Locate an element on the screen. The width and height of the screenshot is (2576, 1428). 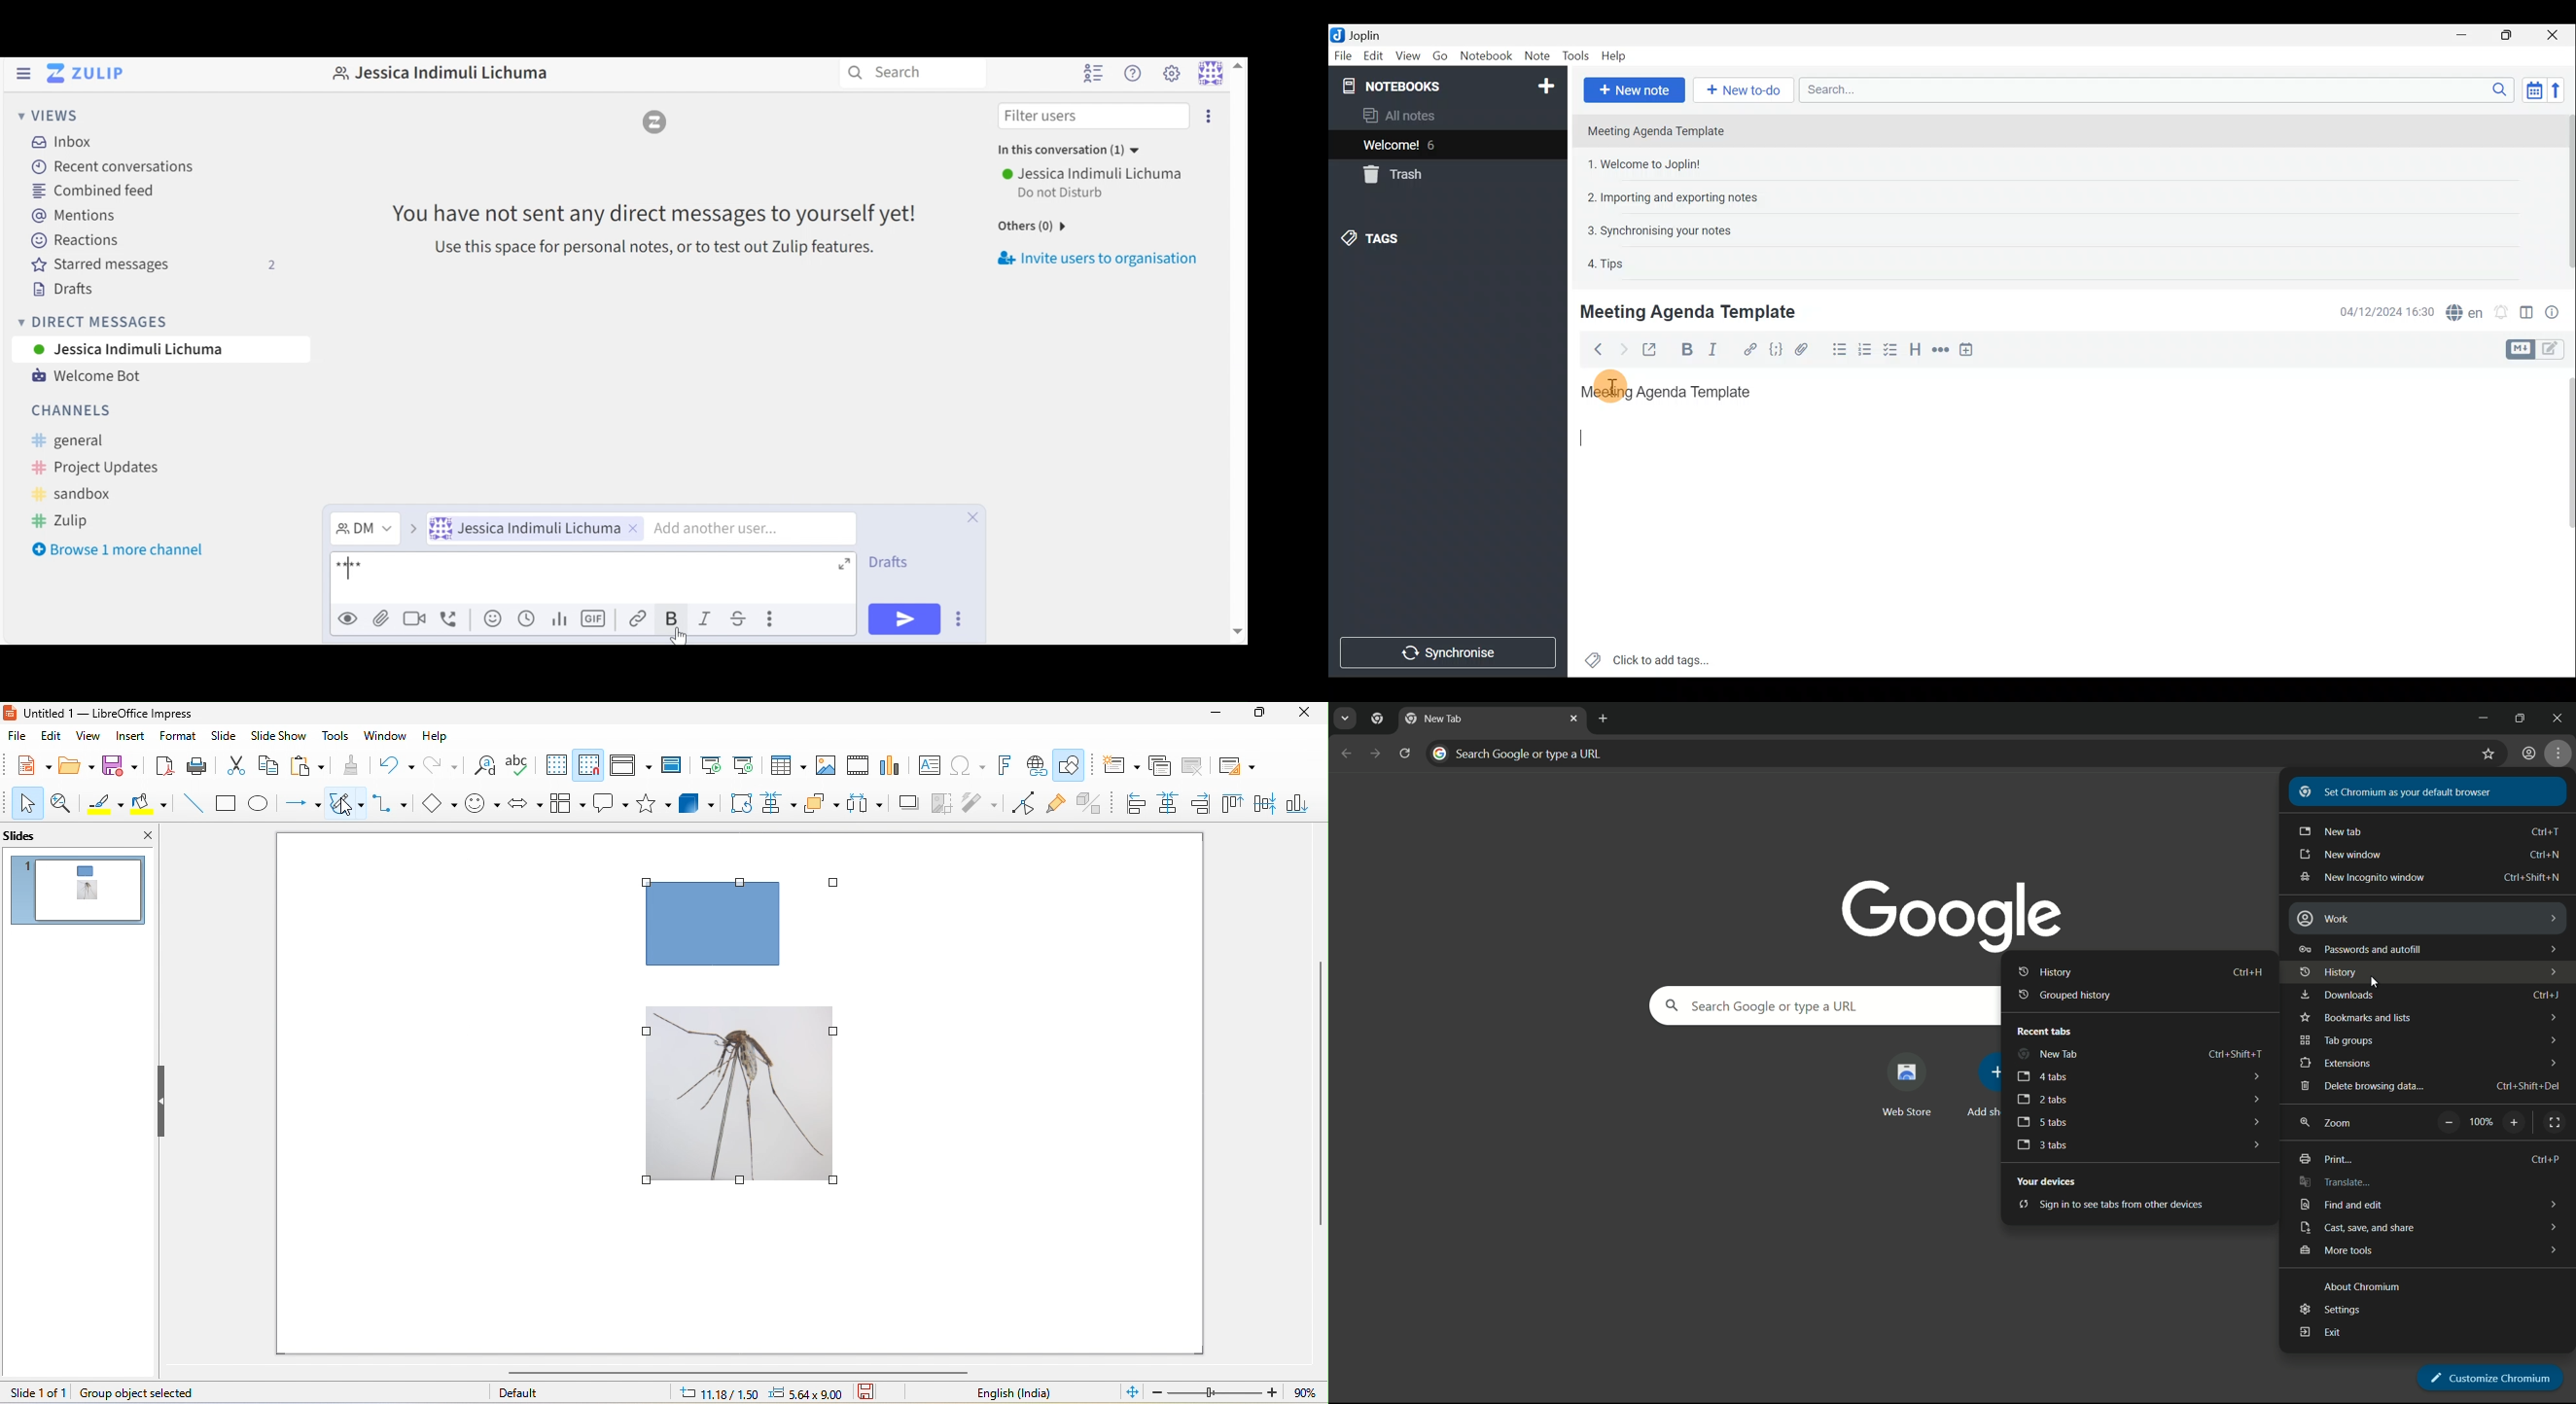
Back is located at coordinates (1594, 352).